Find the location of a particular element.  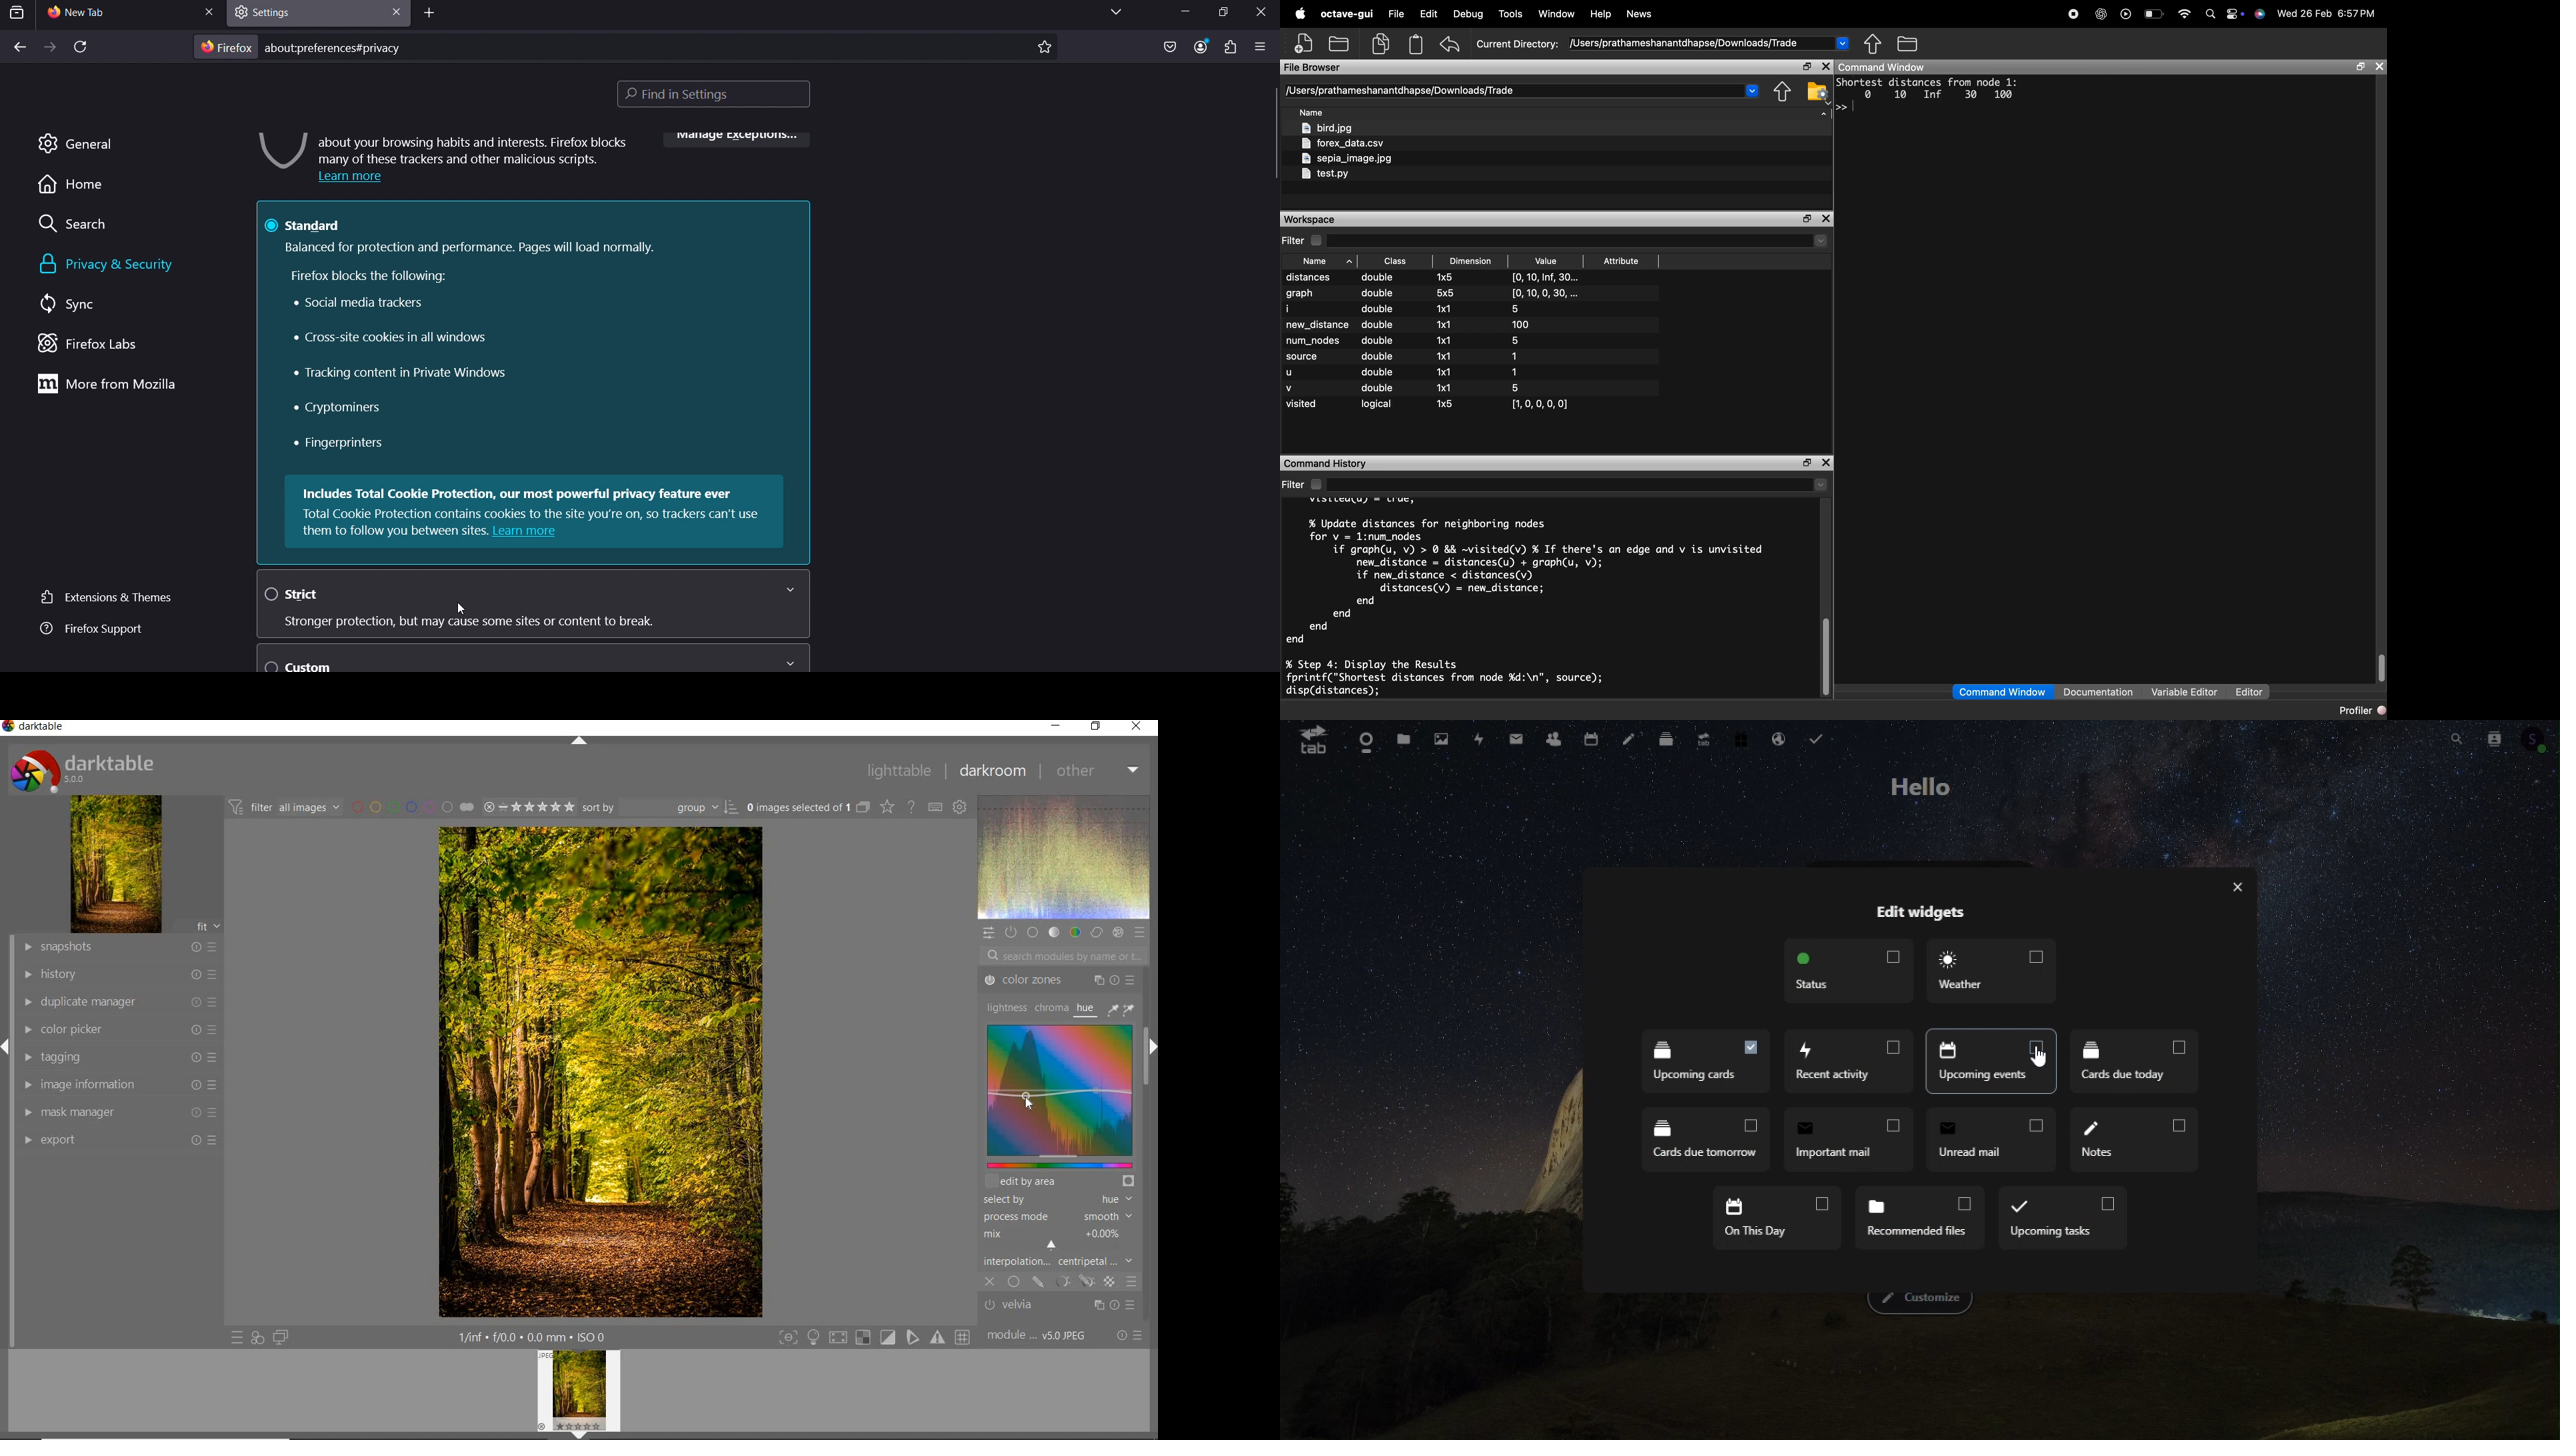

color picker tools is located at coordinates (1125, 1008).